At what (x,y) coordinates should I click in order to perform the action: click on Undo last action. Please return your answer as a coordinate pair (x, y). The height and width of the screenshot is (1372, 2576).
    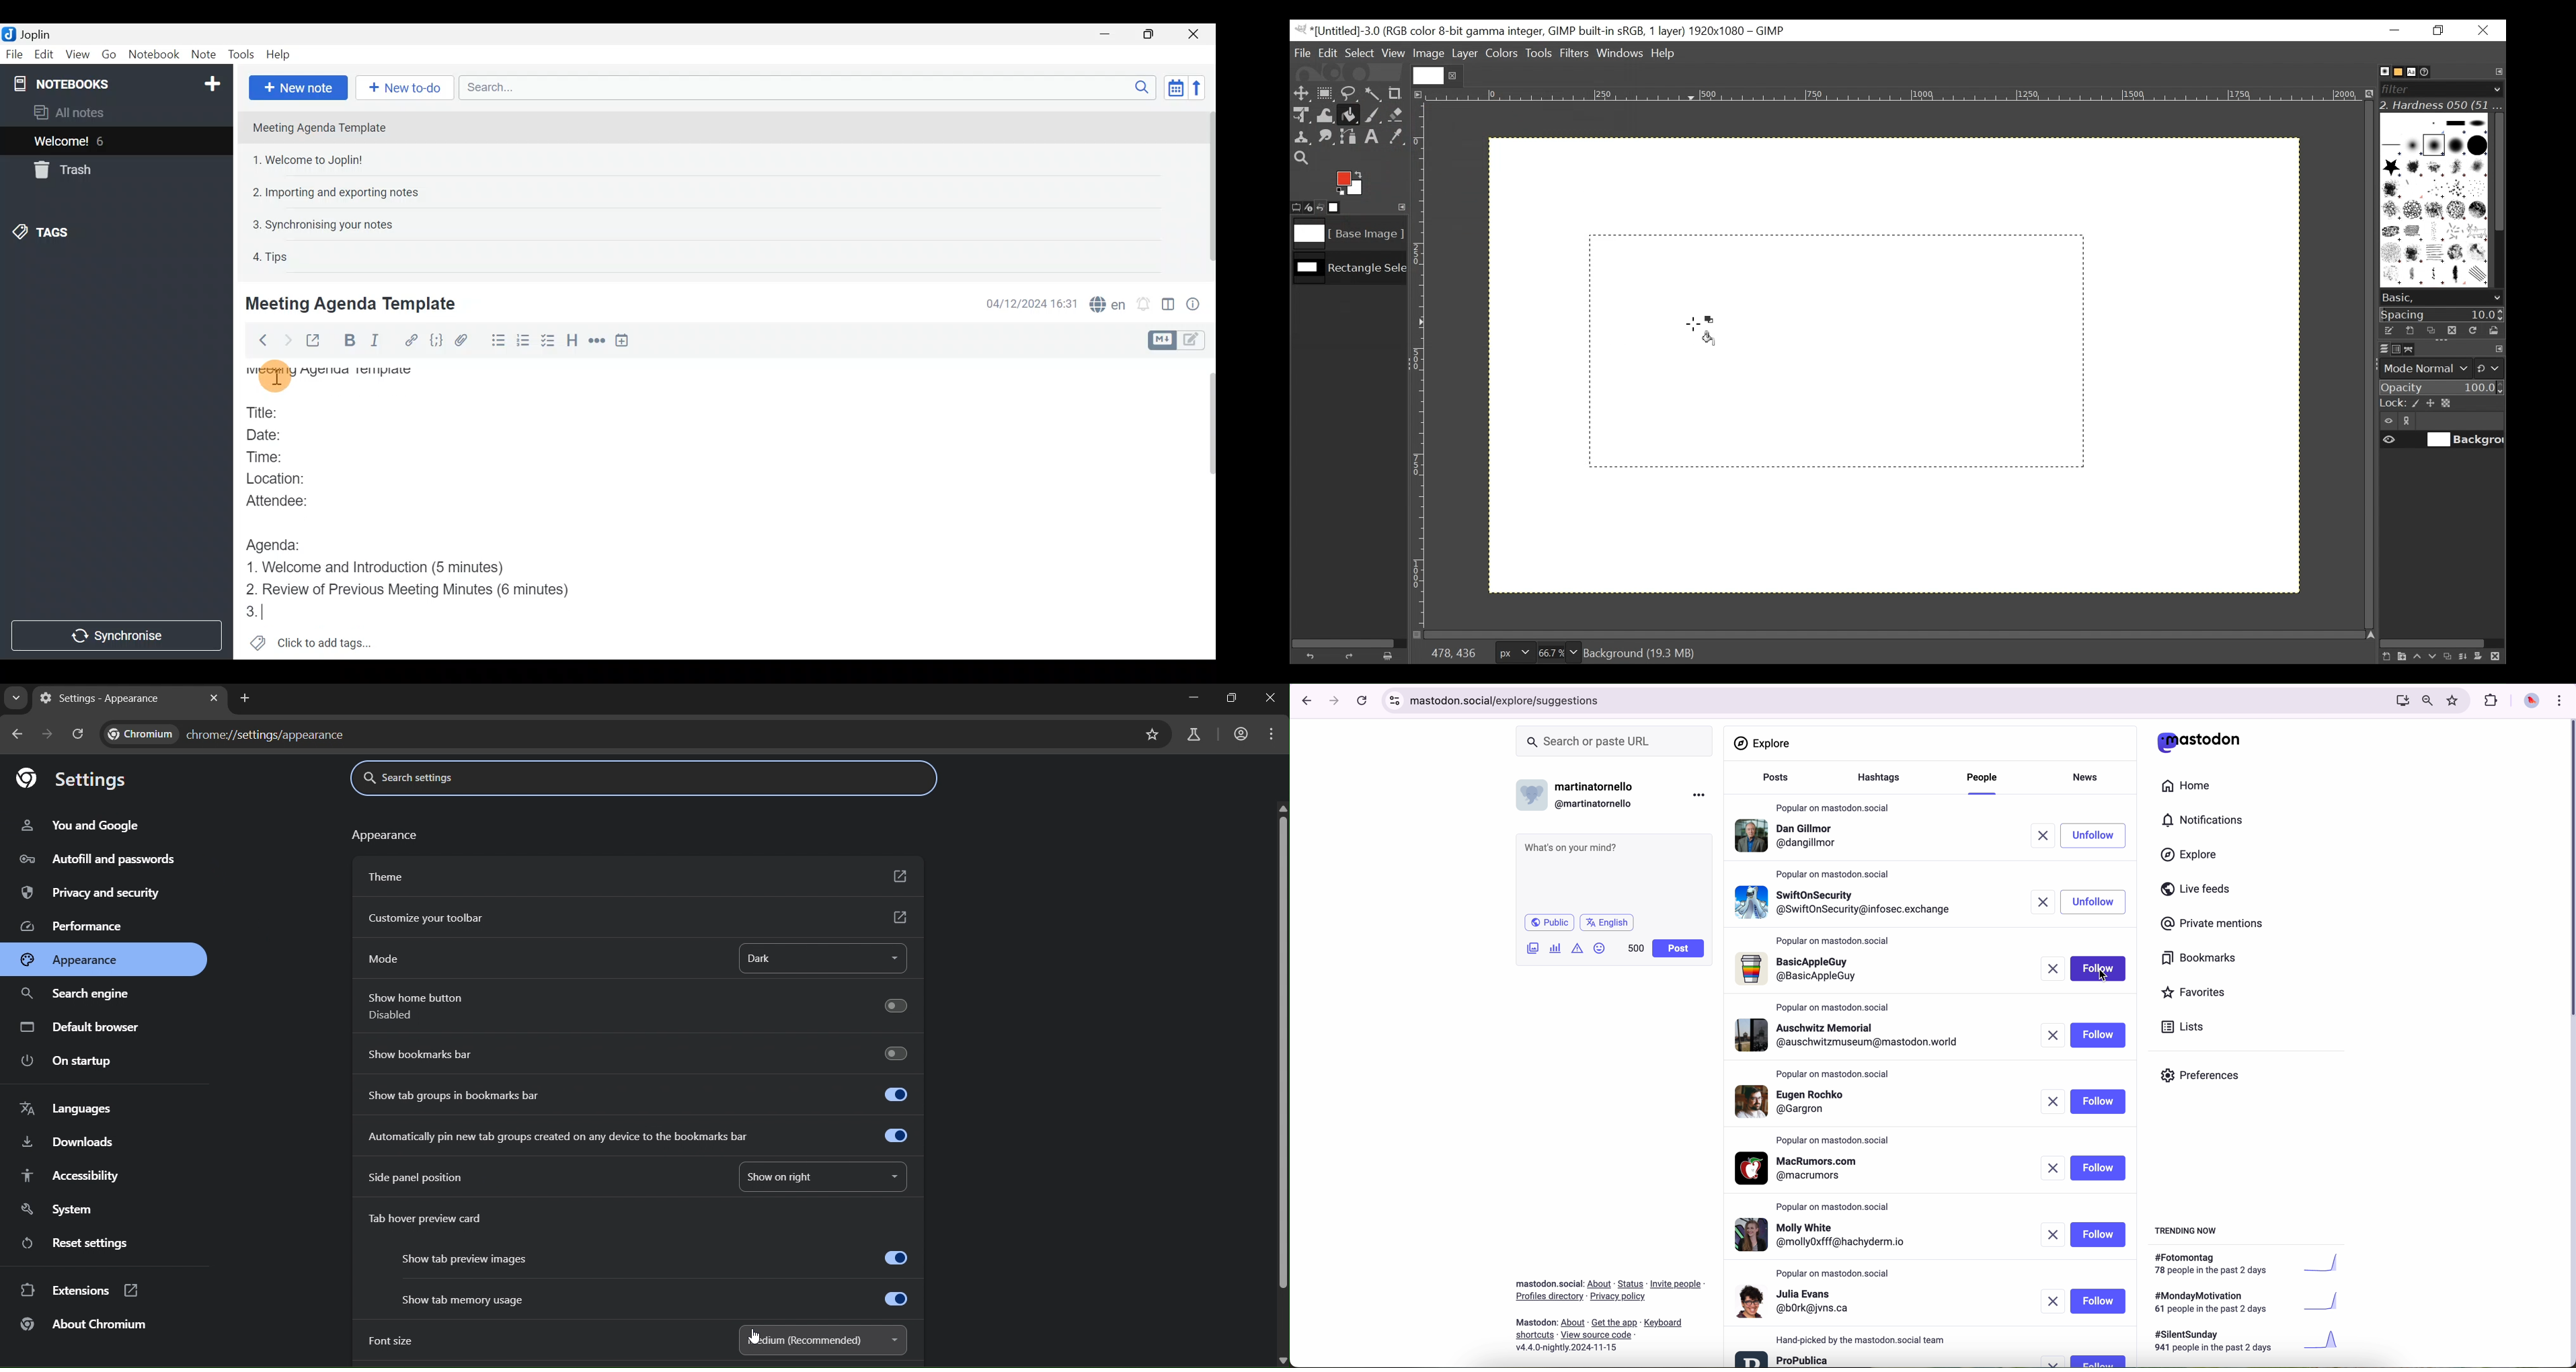
    Looking at the image, I should click on (1321, 207).